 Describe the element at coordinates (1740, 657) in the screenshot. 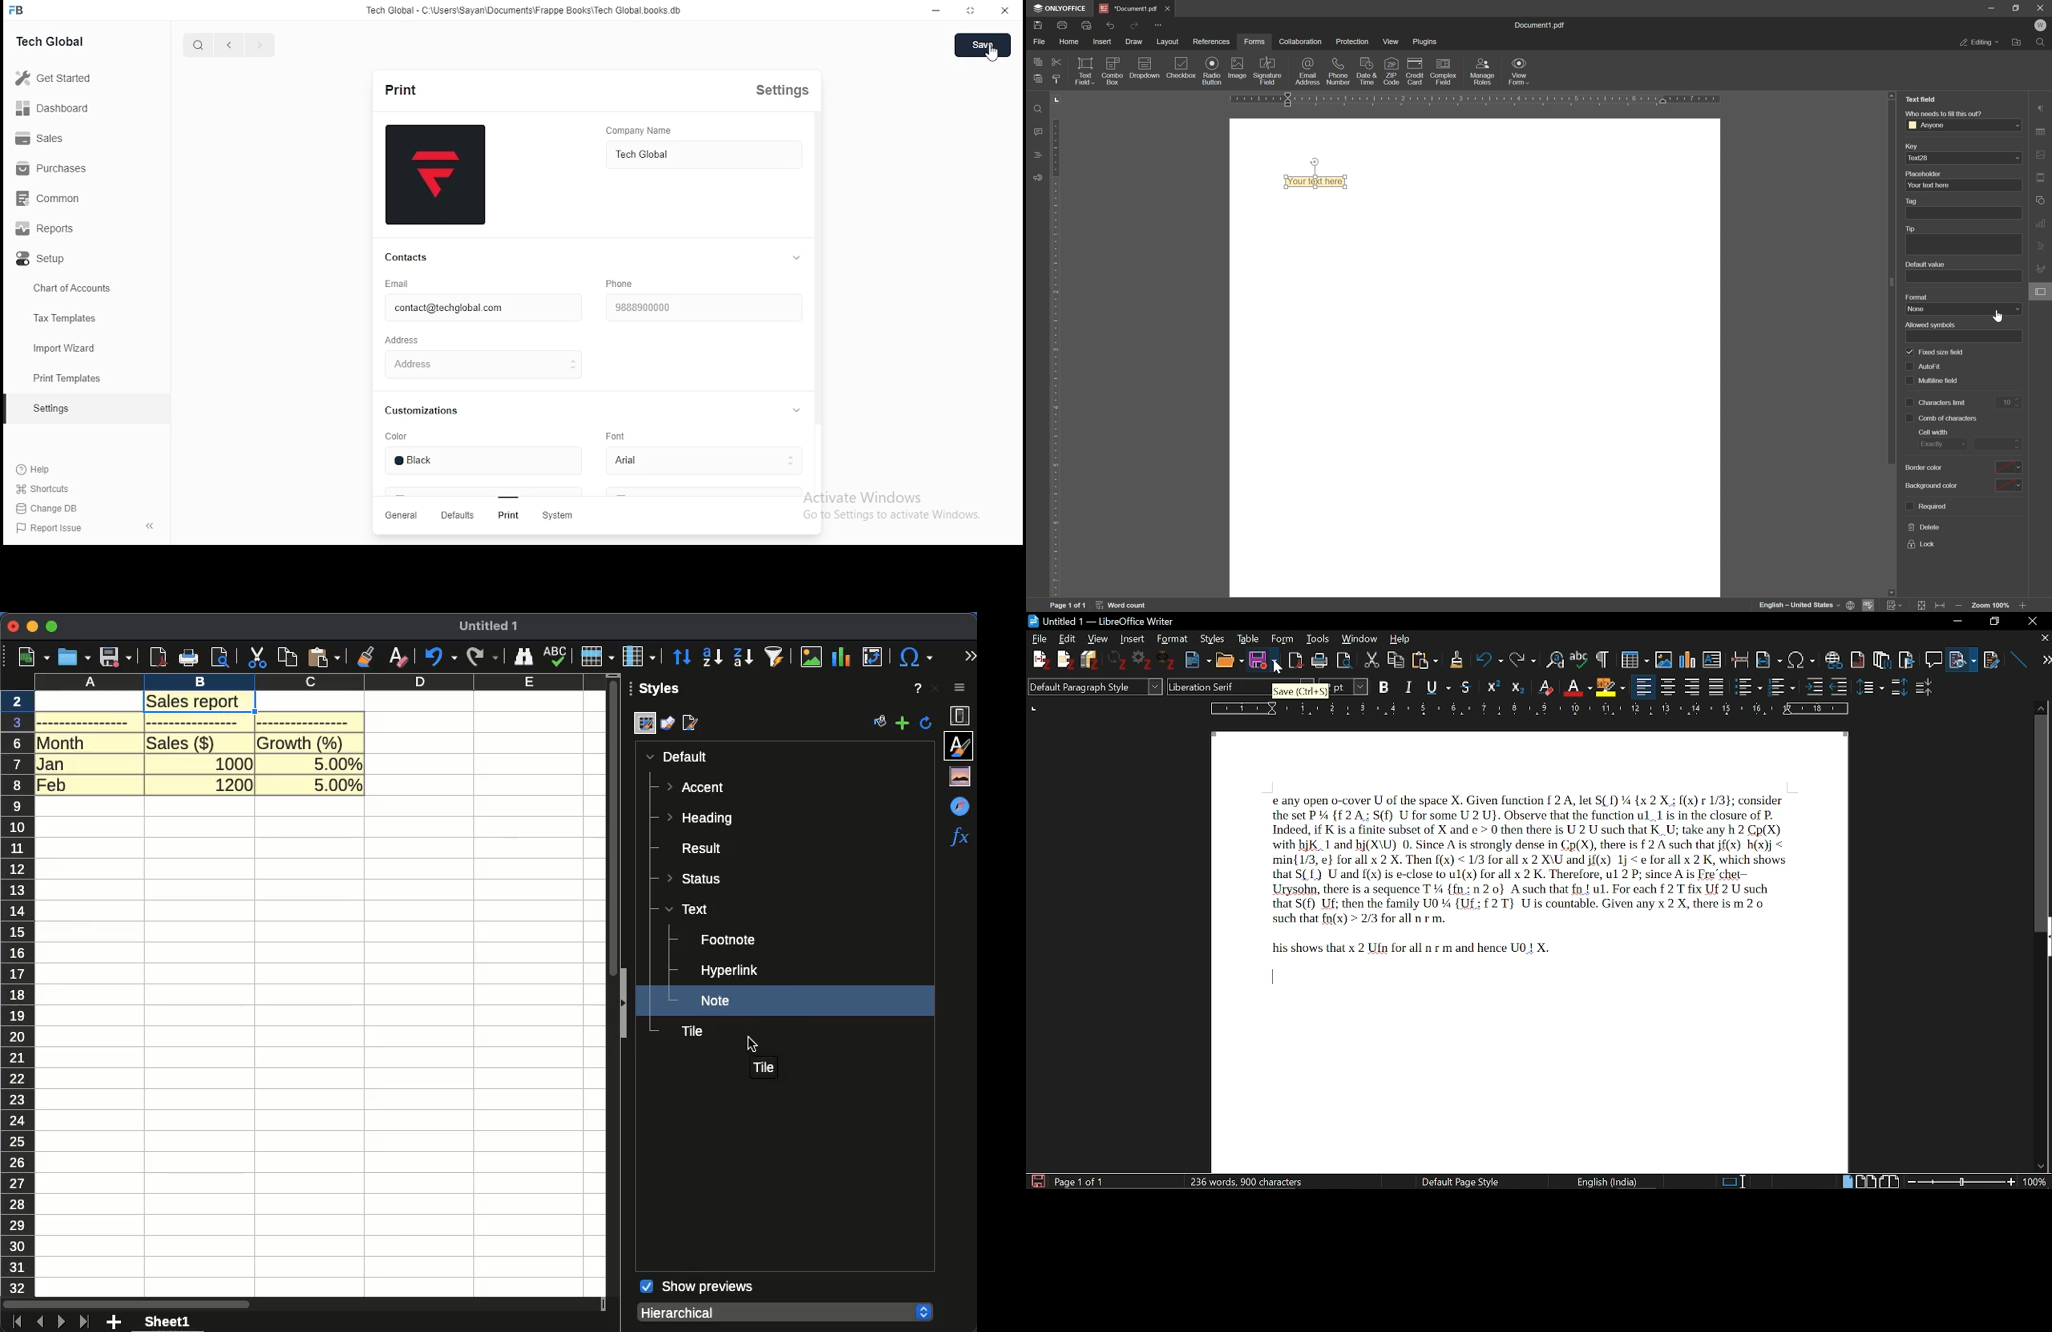

I see `Insert page break` at that location.